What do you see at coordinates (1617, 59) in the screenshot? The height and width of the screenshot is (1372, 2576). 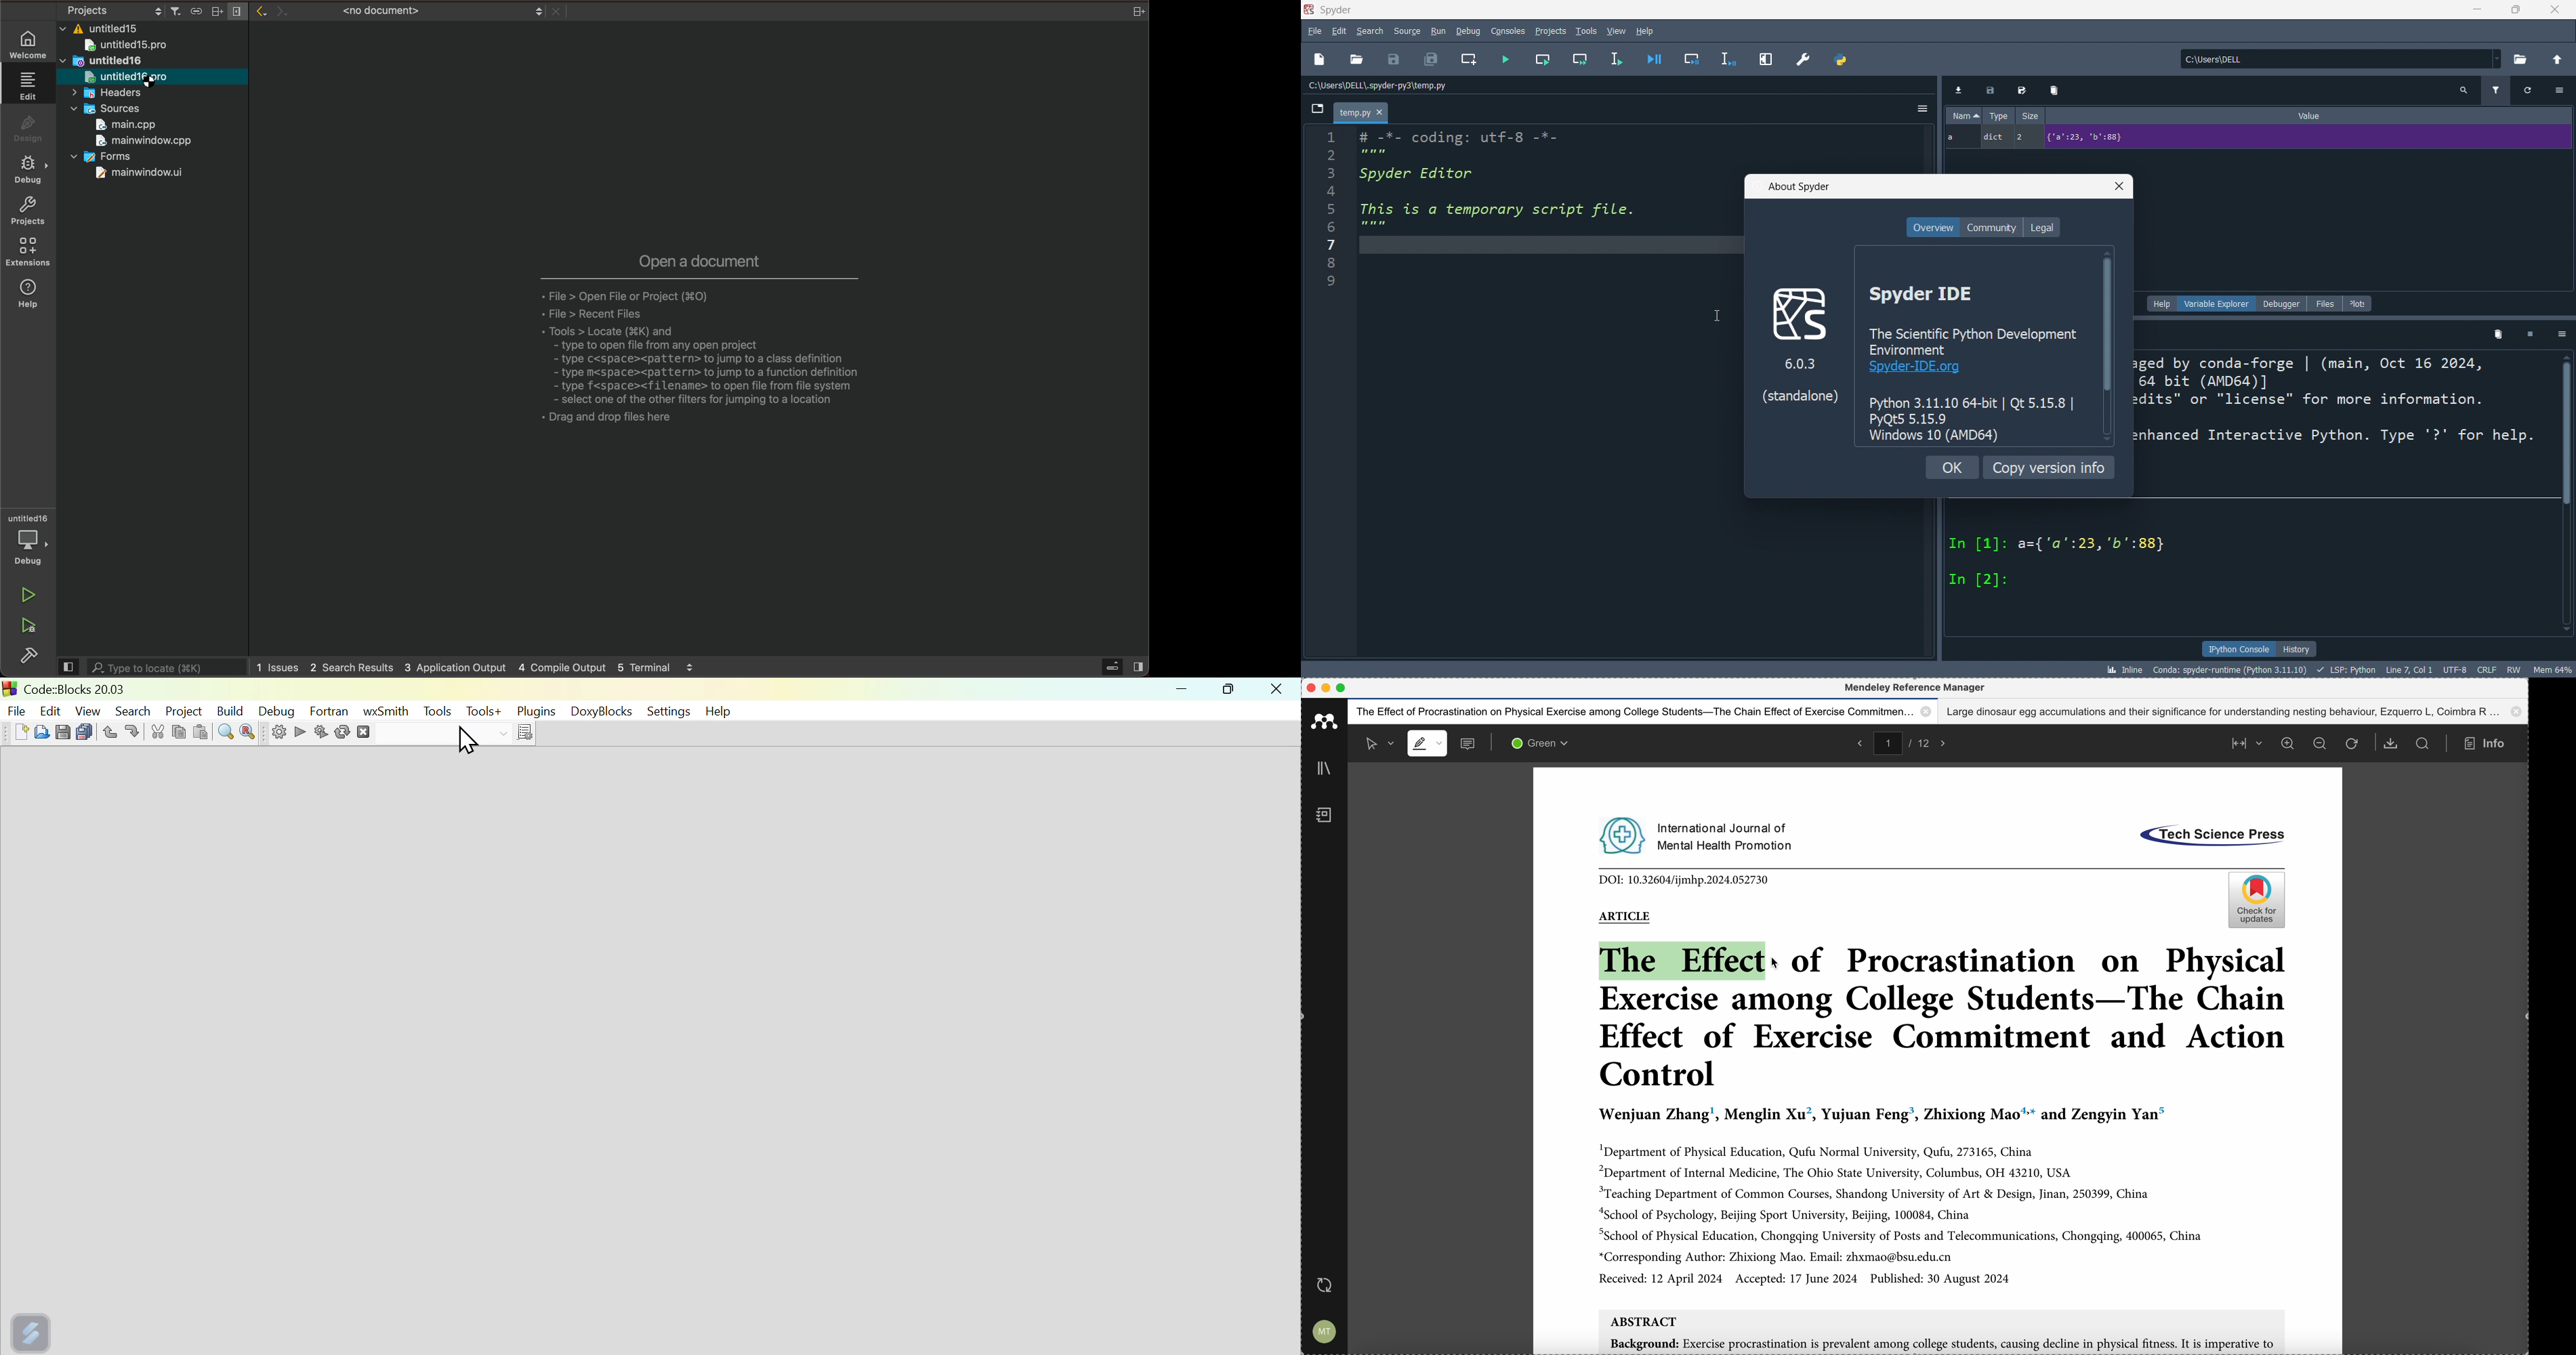 I see `run line` at bounding box center [1617, 59].